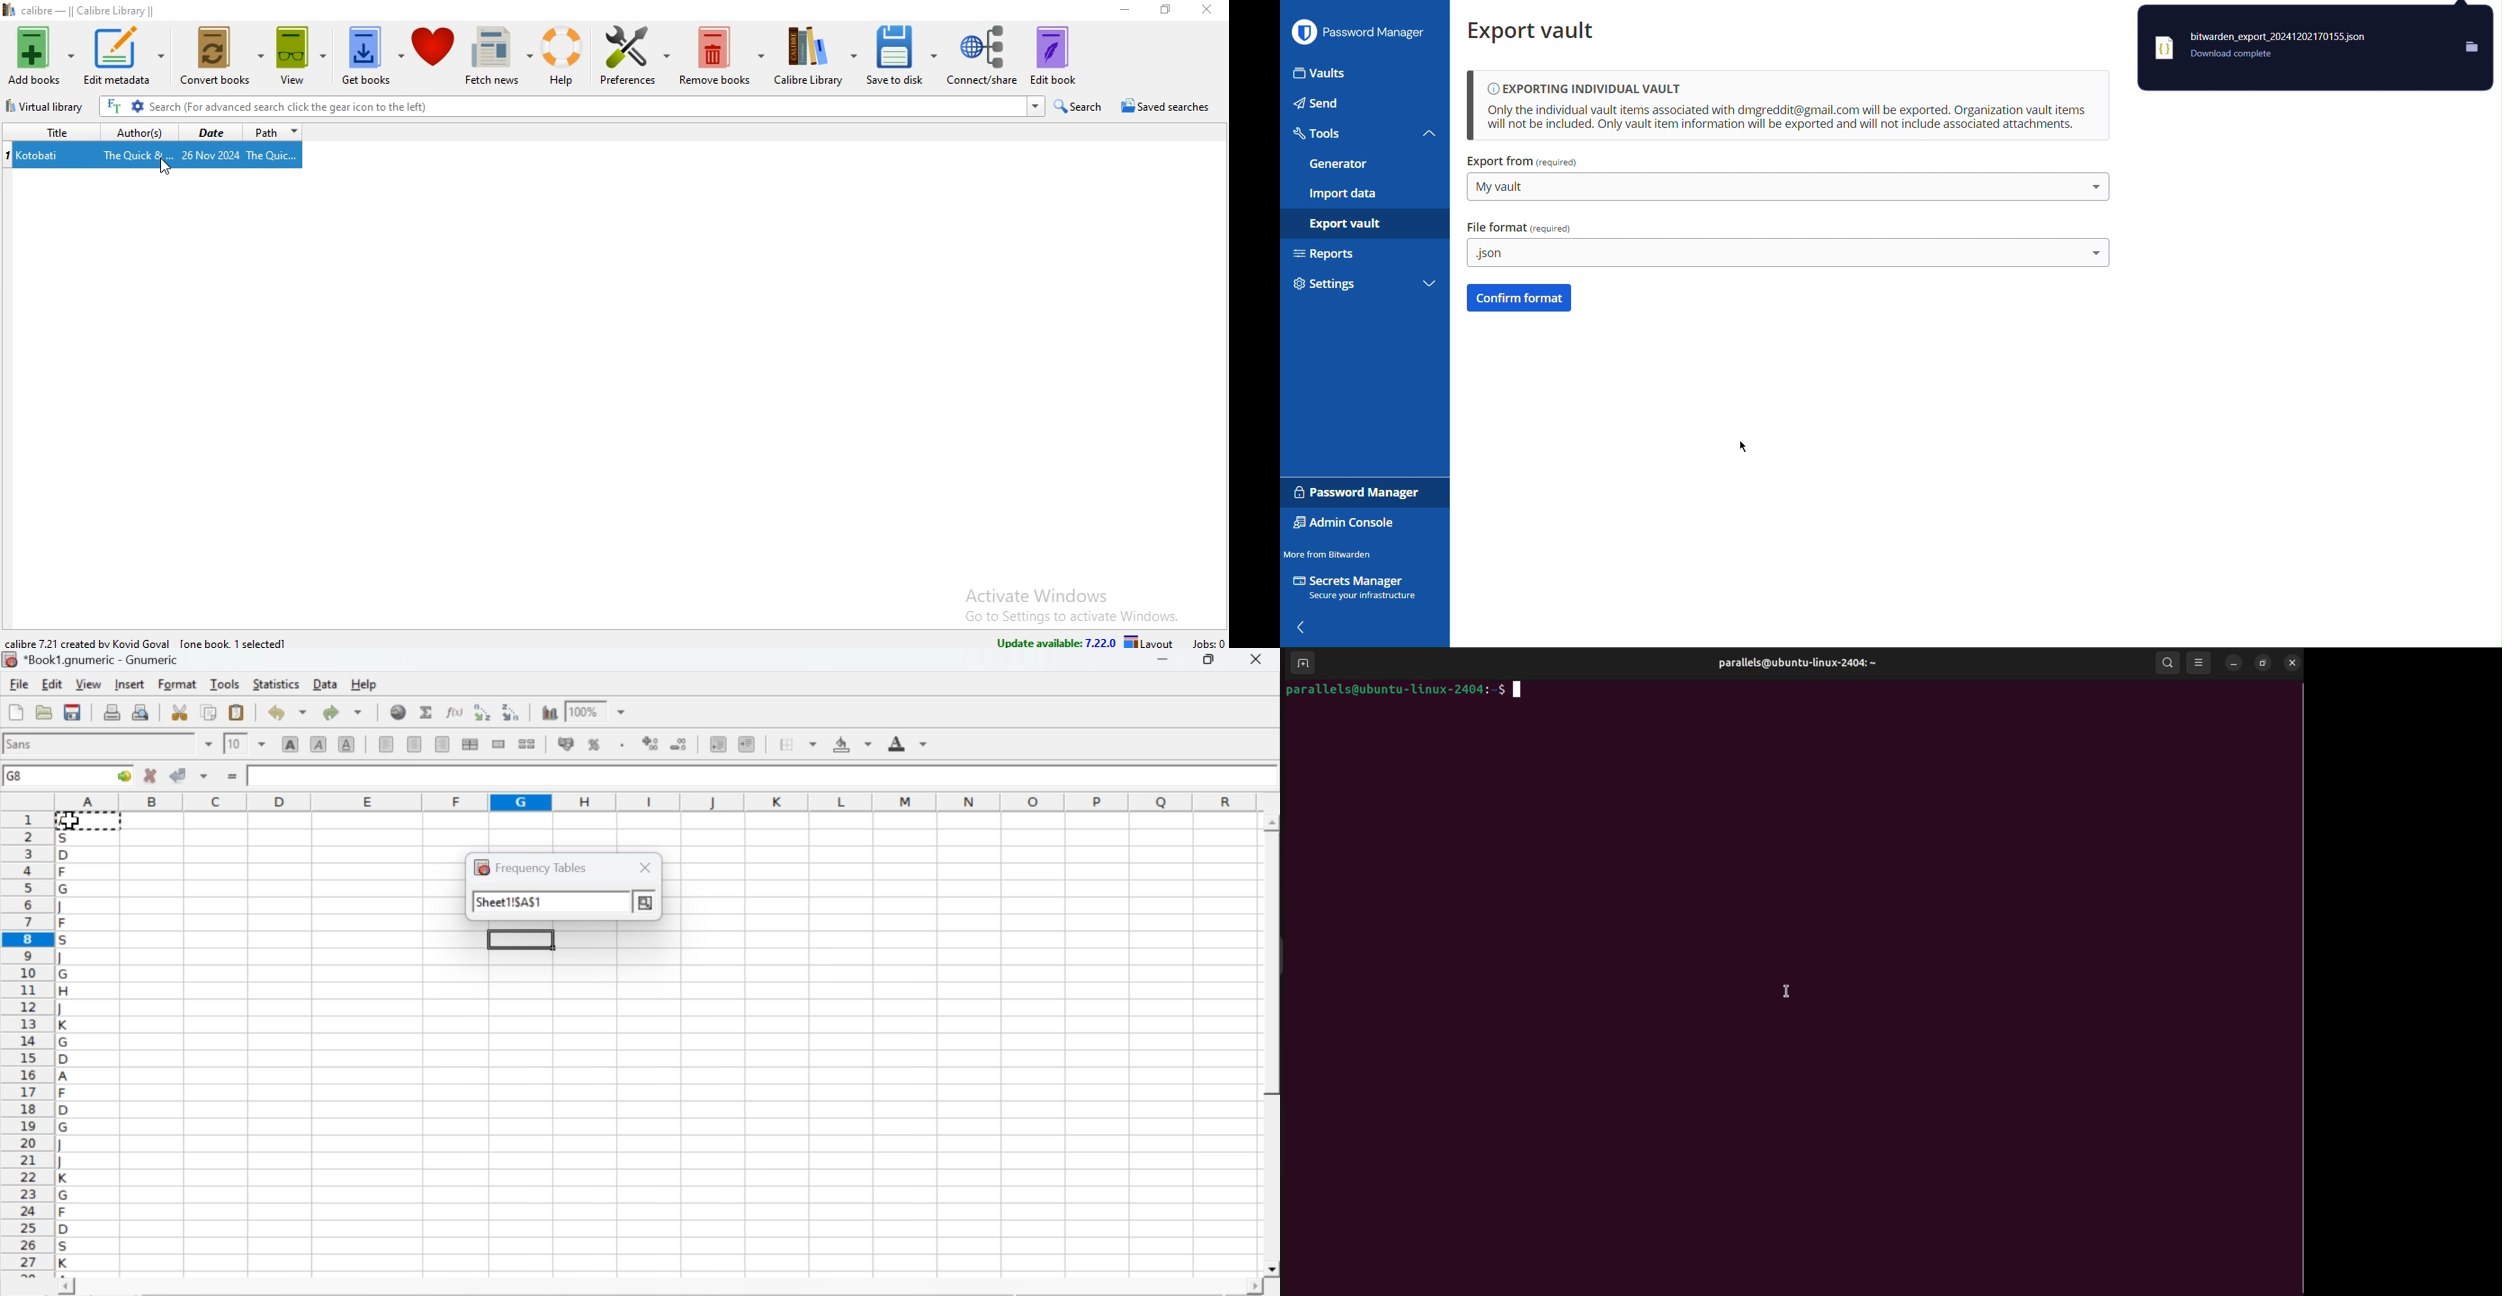 The width and height of the screenshot is (2520, 1316). What do you see at coordinates (112, 711) in the screenshot?
I see `print` at bounding box center [112, 711].